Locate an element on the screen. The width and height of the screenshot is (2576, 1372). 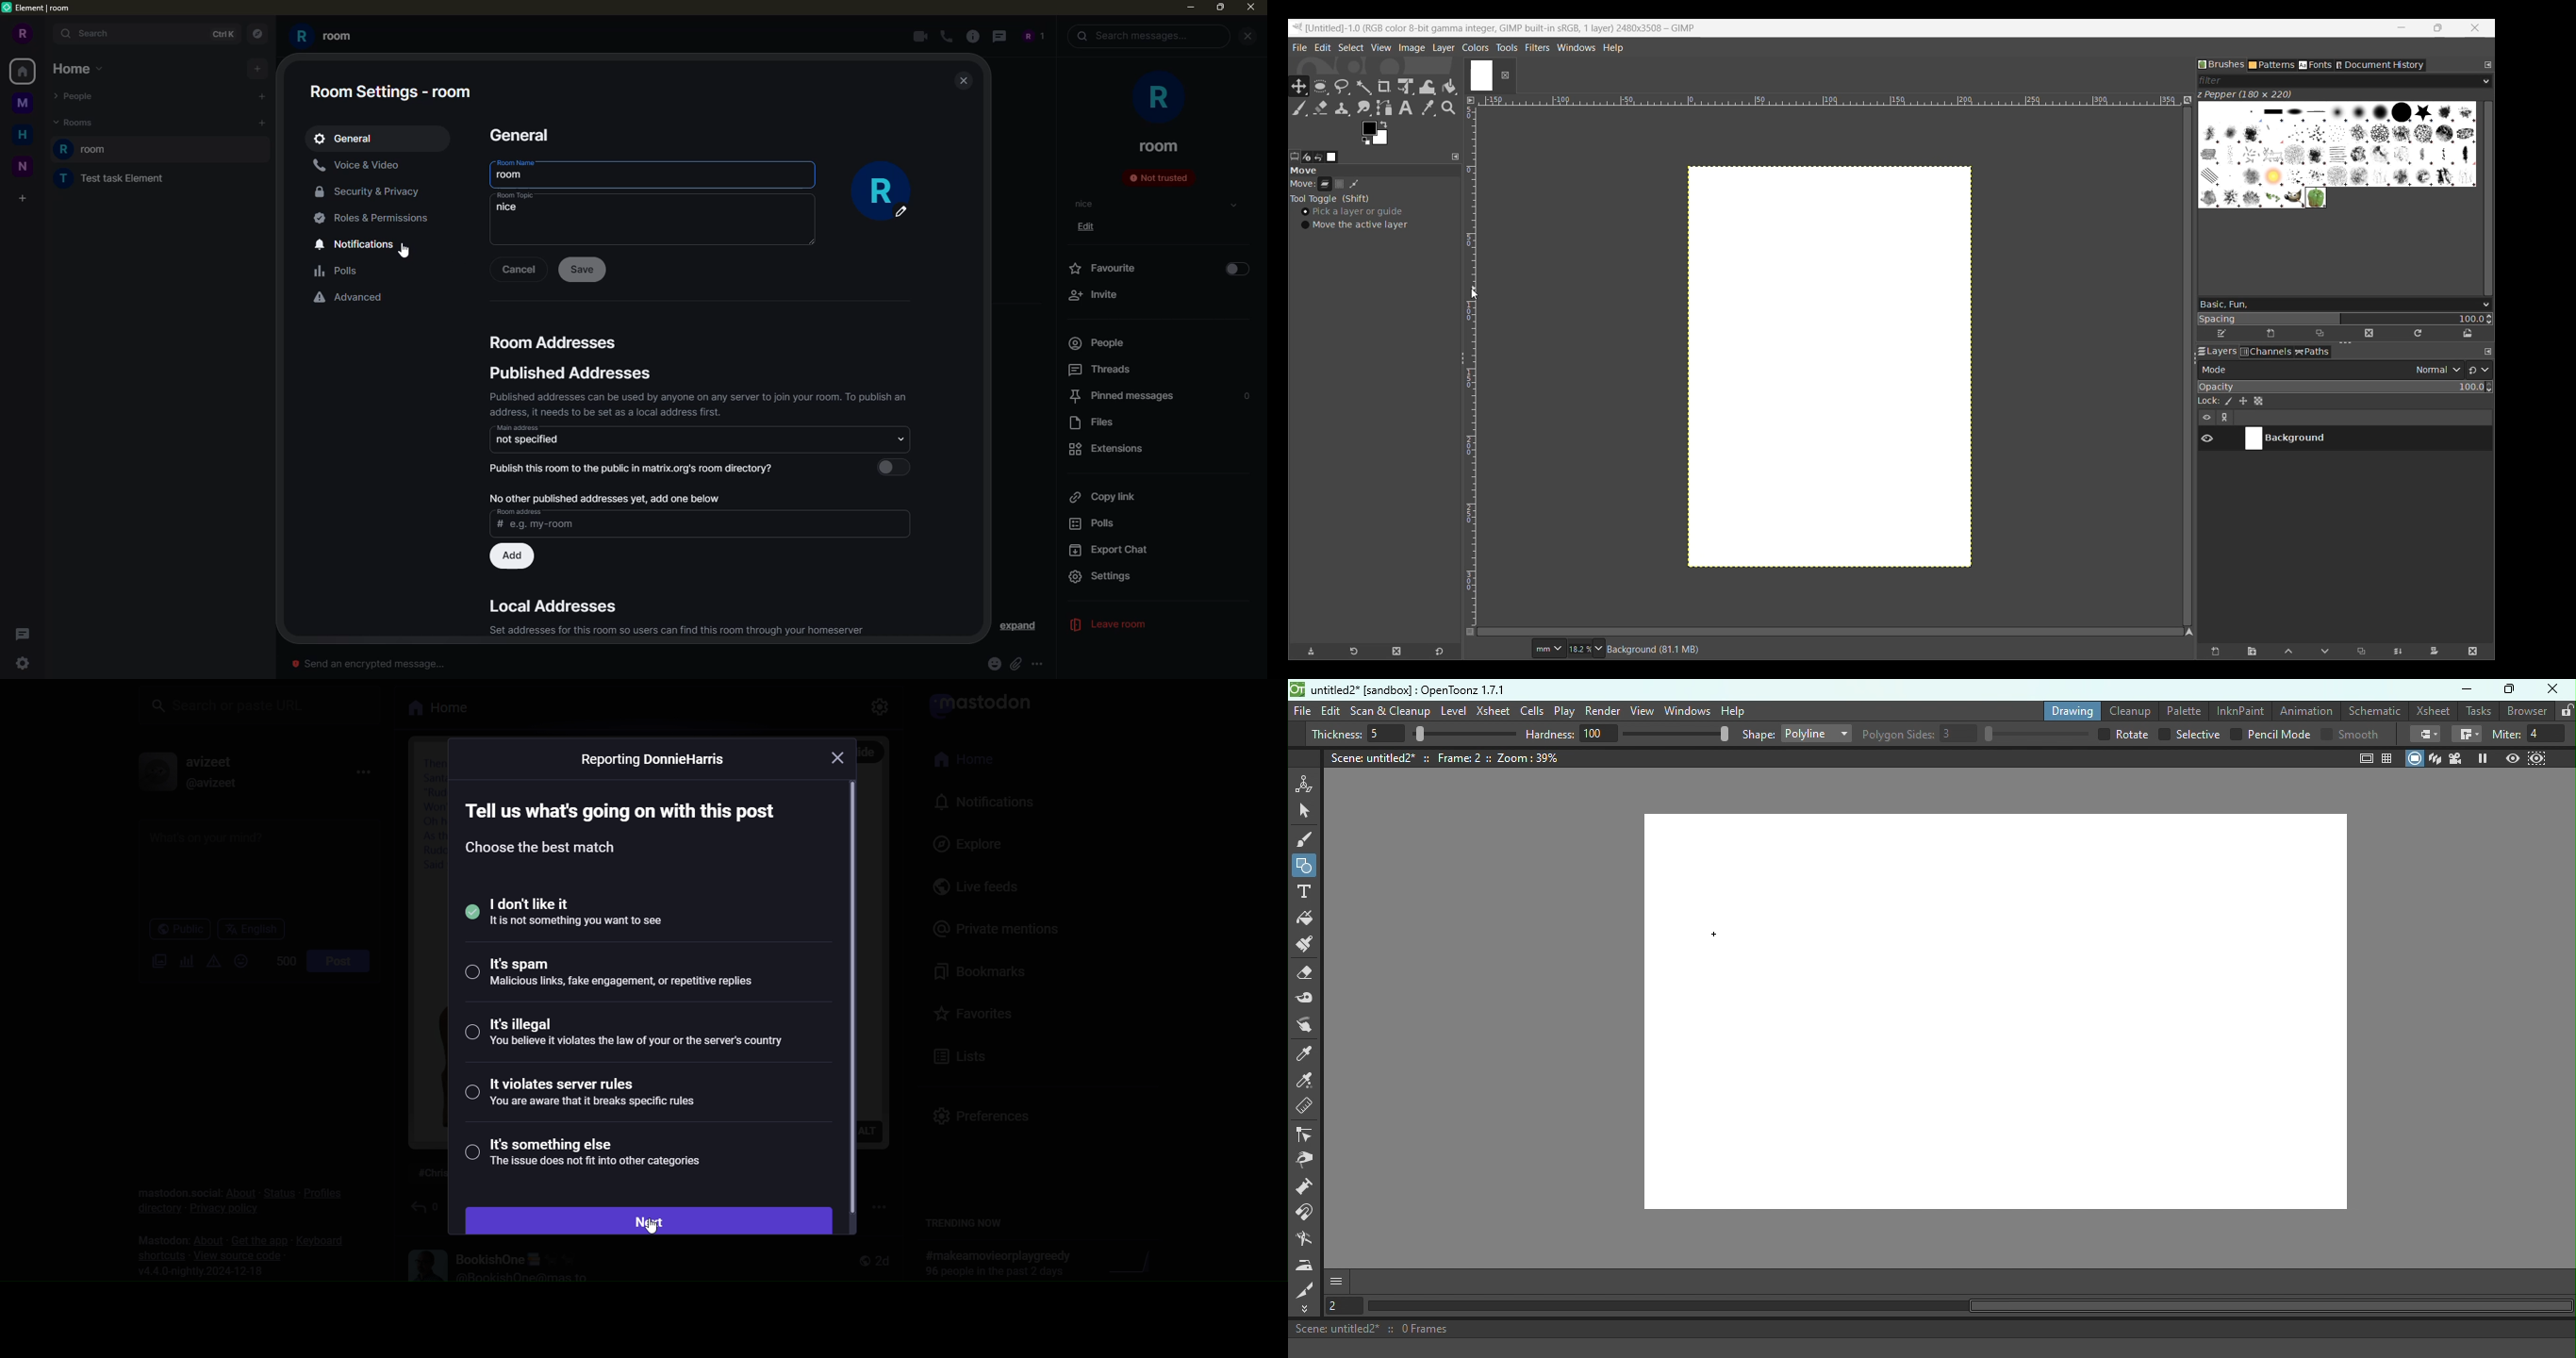
M is located at coordinates (24, 106).